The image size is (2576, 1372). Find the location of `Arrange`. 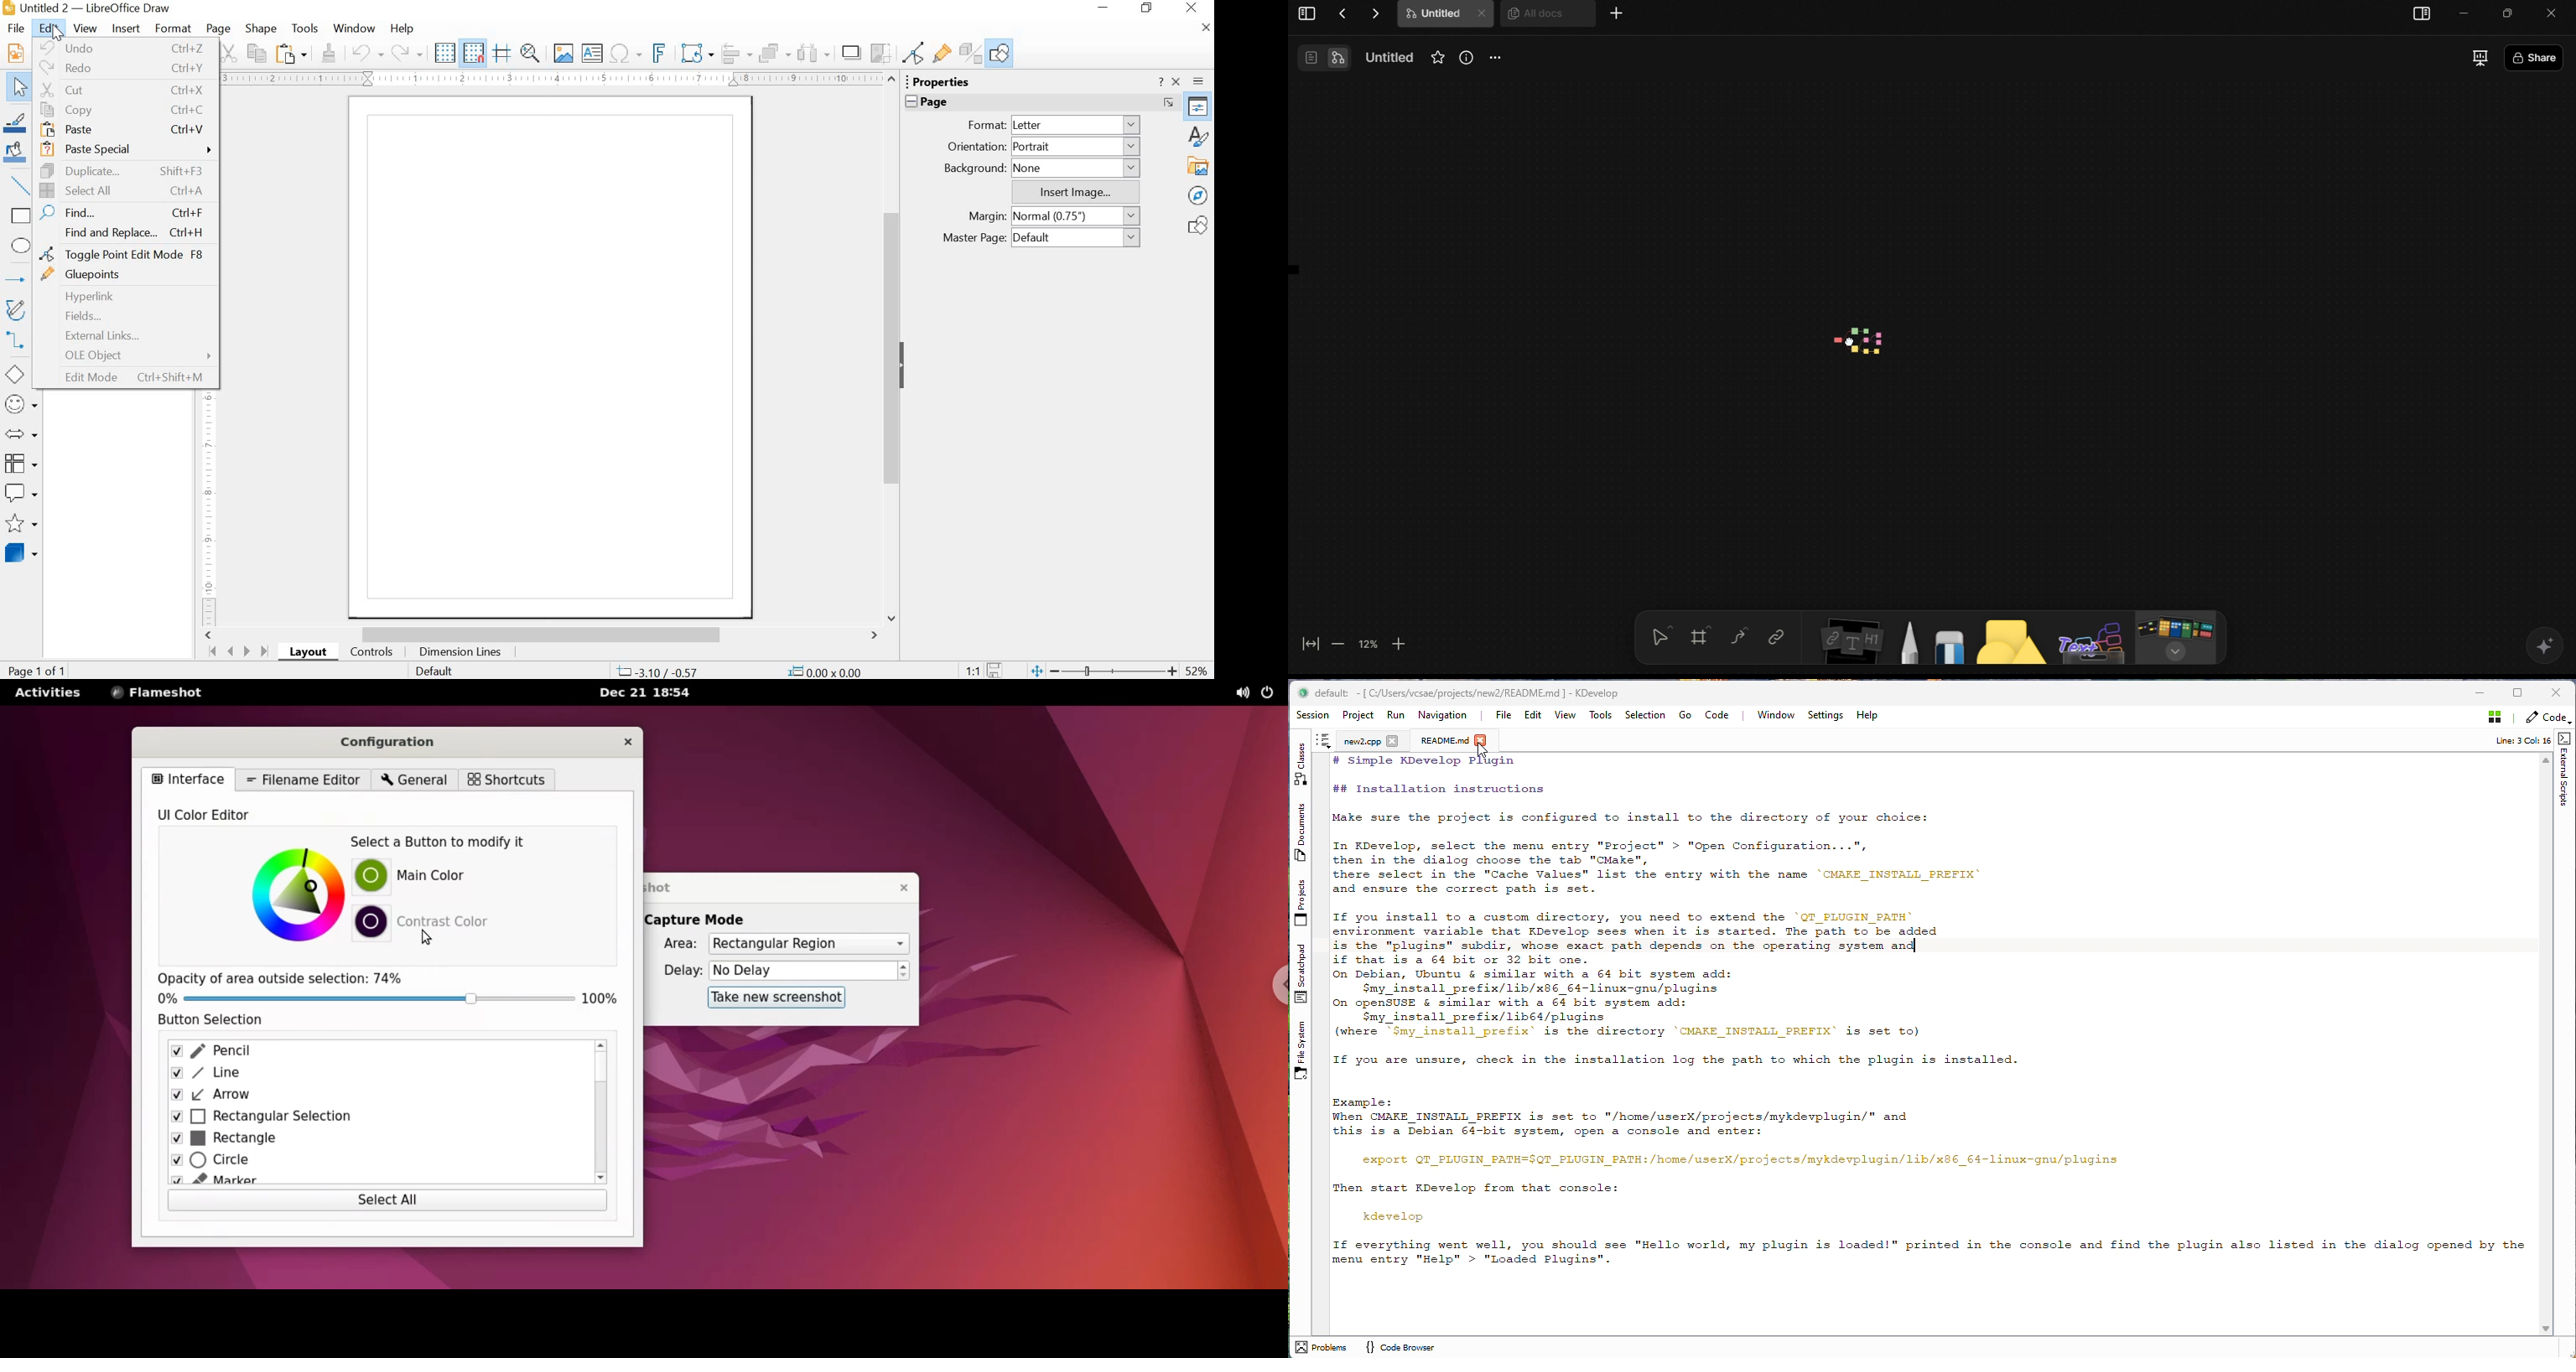

Arrange is located at coordinates (777, 51).